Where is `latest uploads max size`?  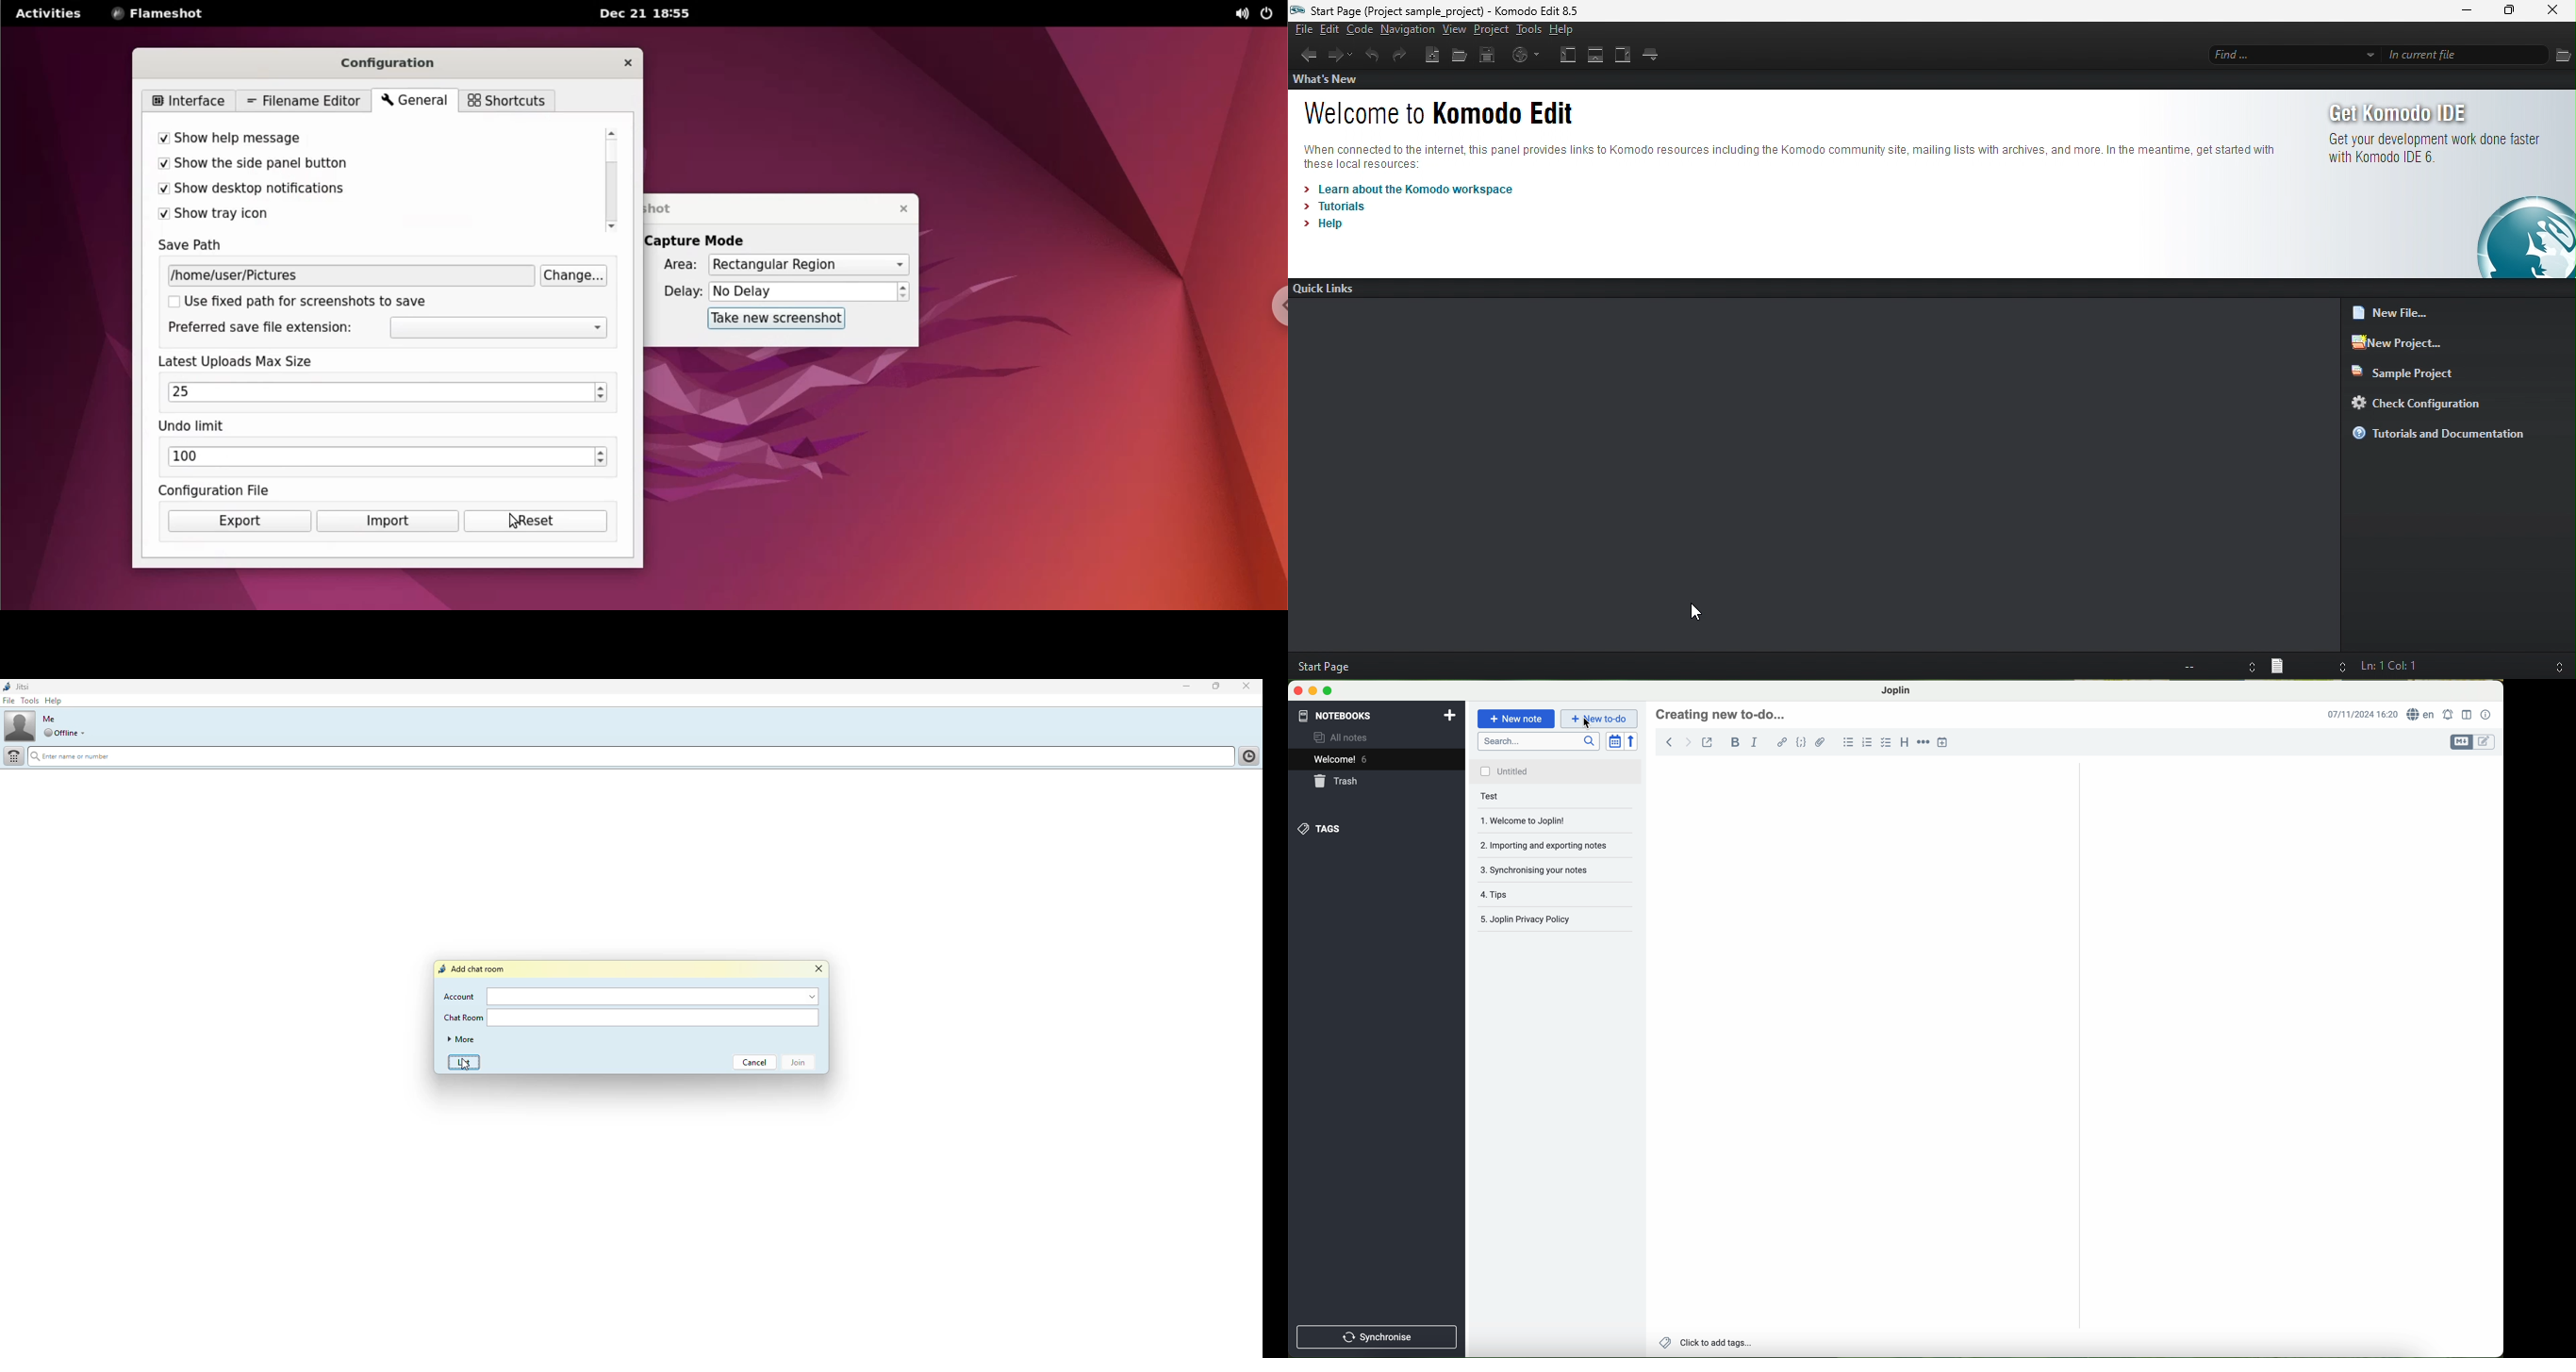
latest uploads max size is located at coordinates (265, 362).